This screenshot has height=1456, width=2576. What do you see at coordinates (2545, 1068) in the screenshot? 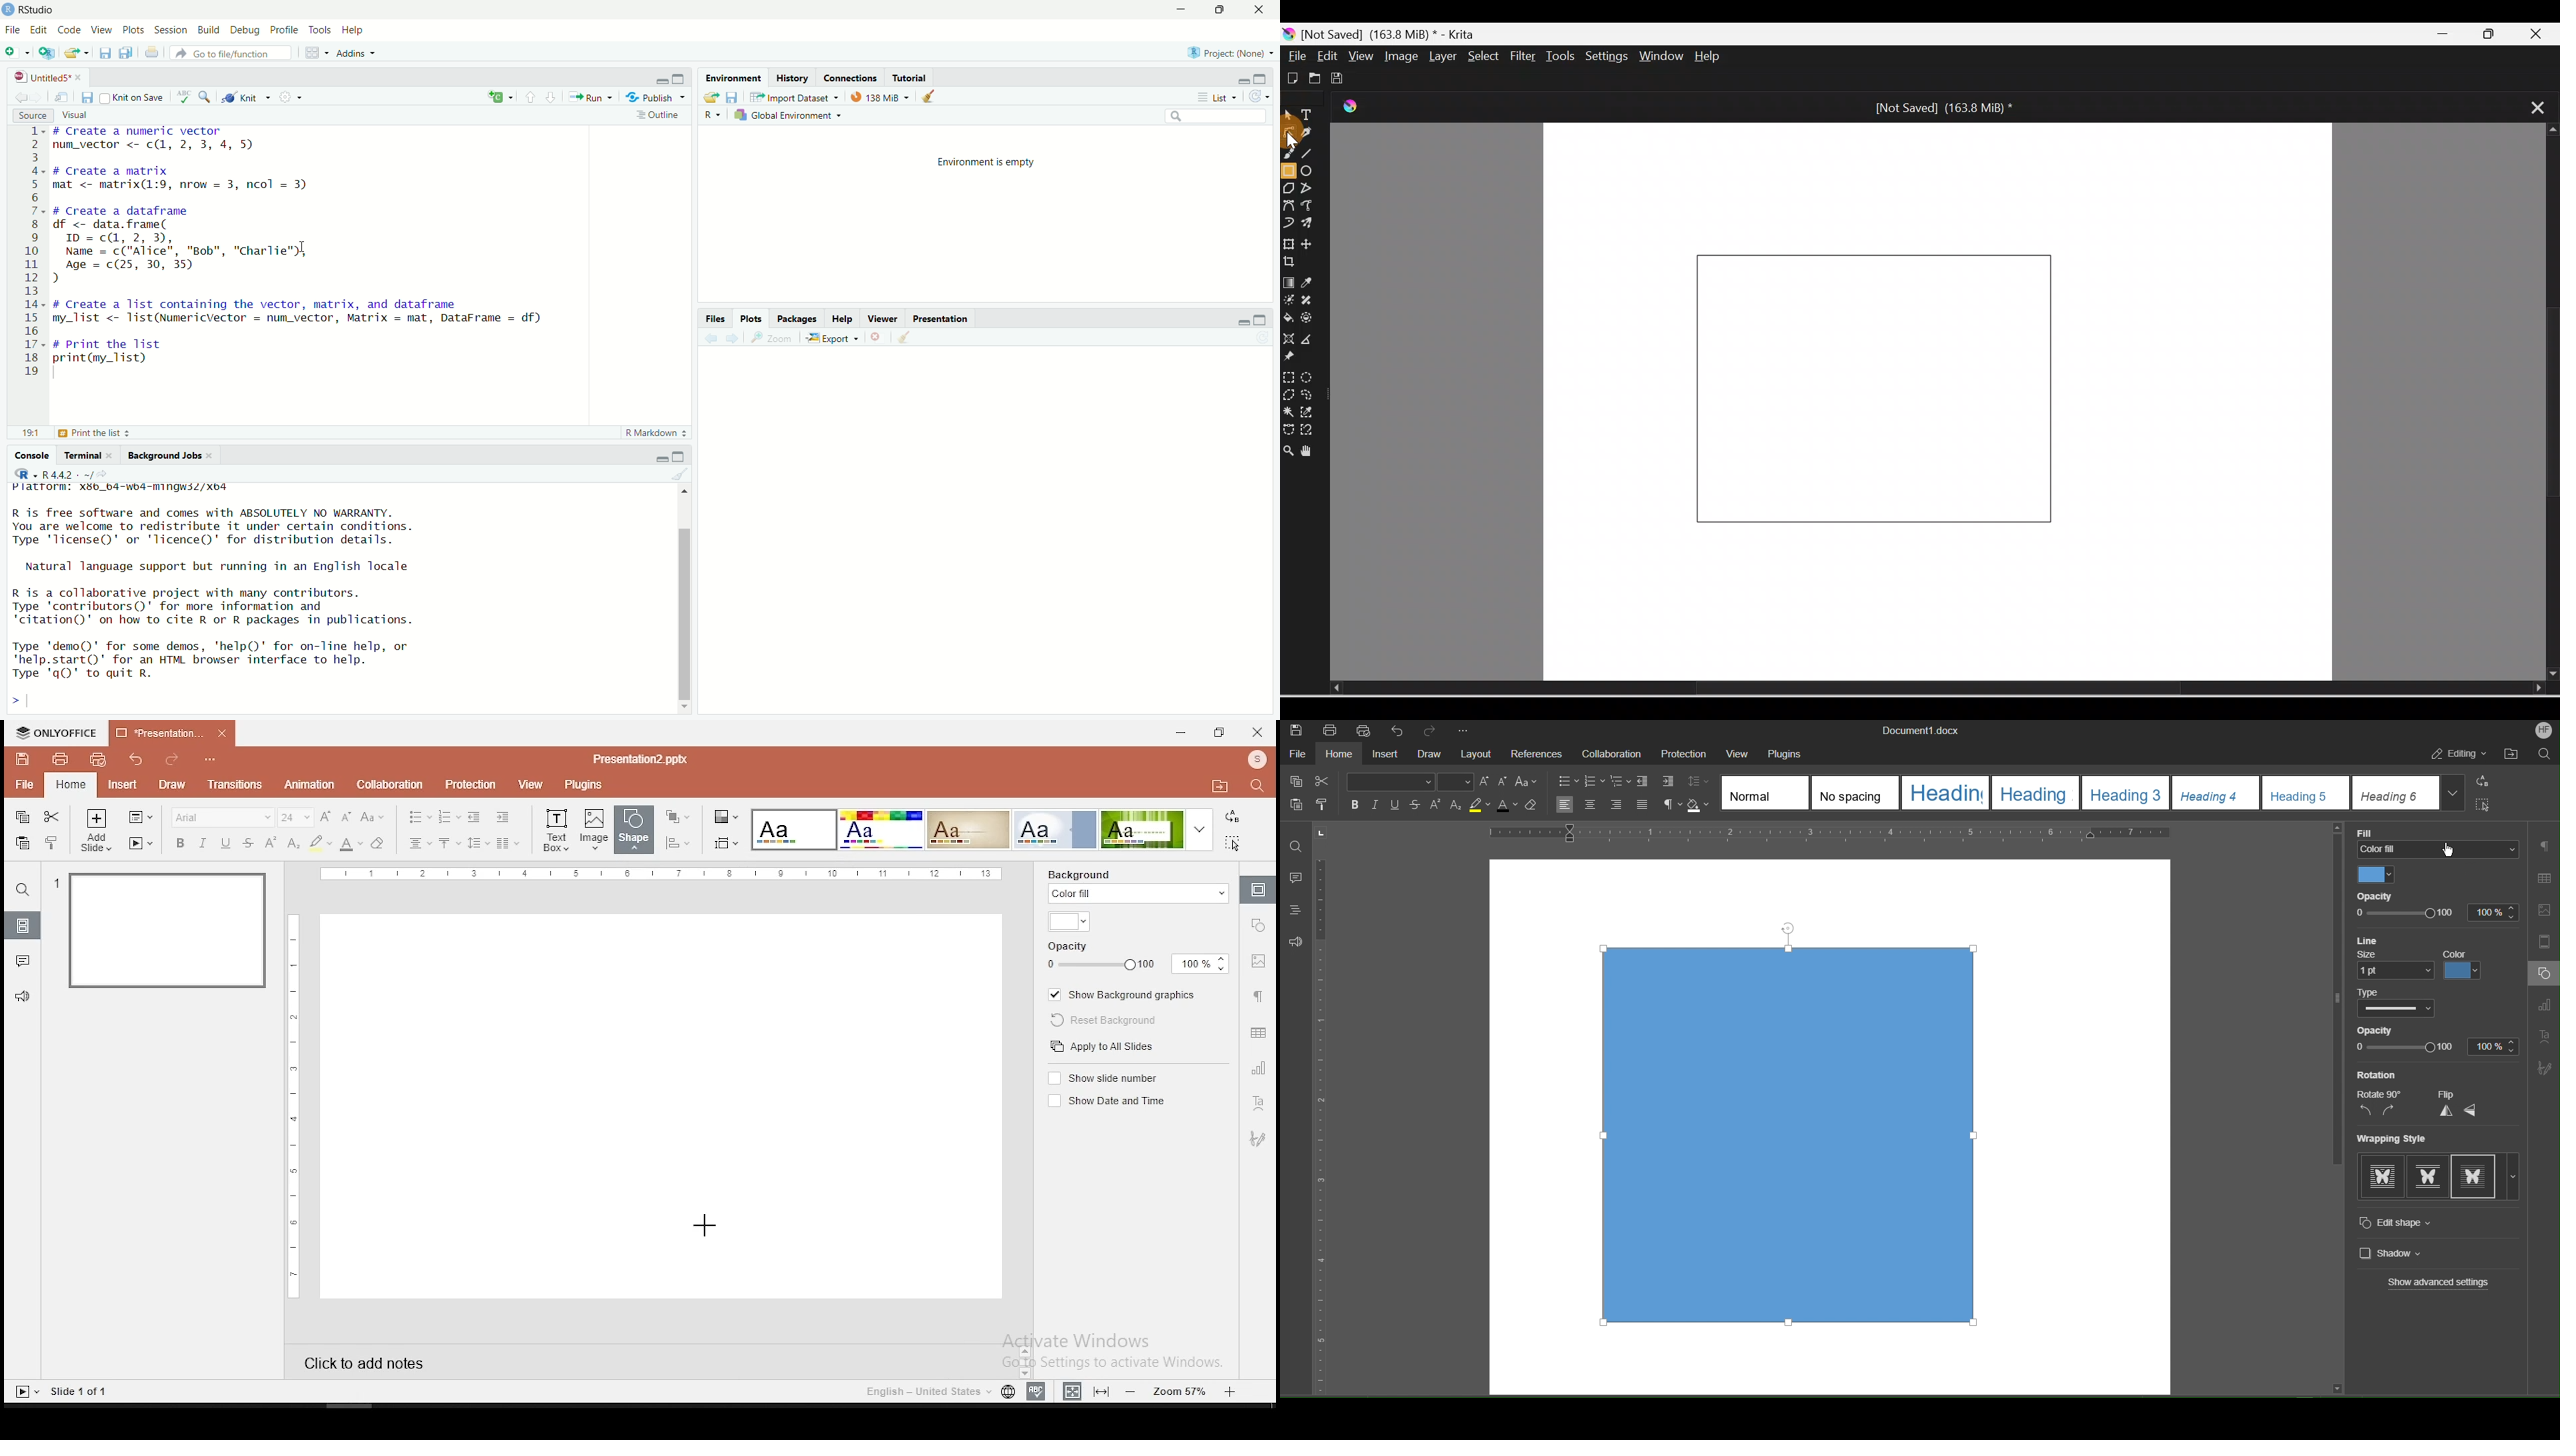
I see `Signature` at bounding box center [2545, 1068].